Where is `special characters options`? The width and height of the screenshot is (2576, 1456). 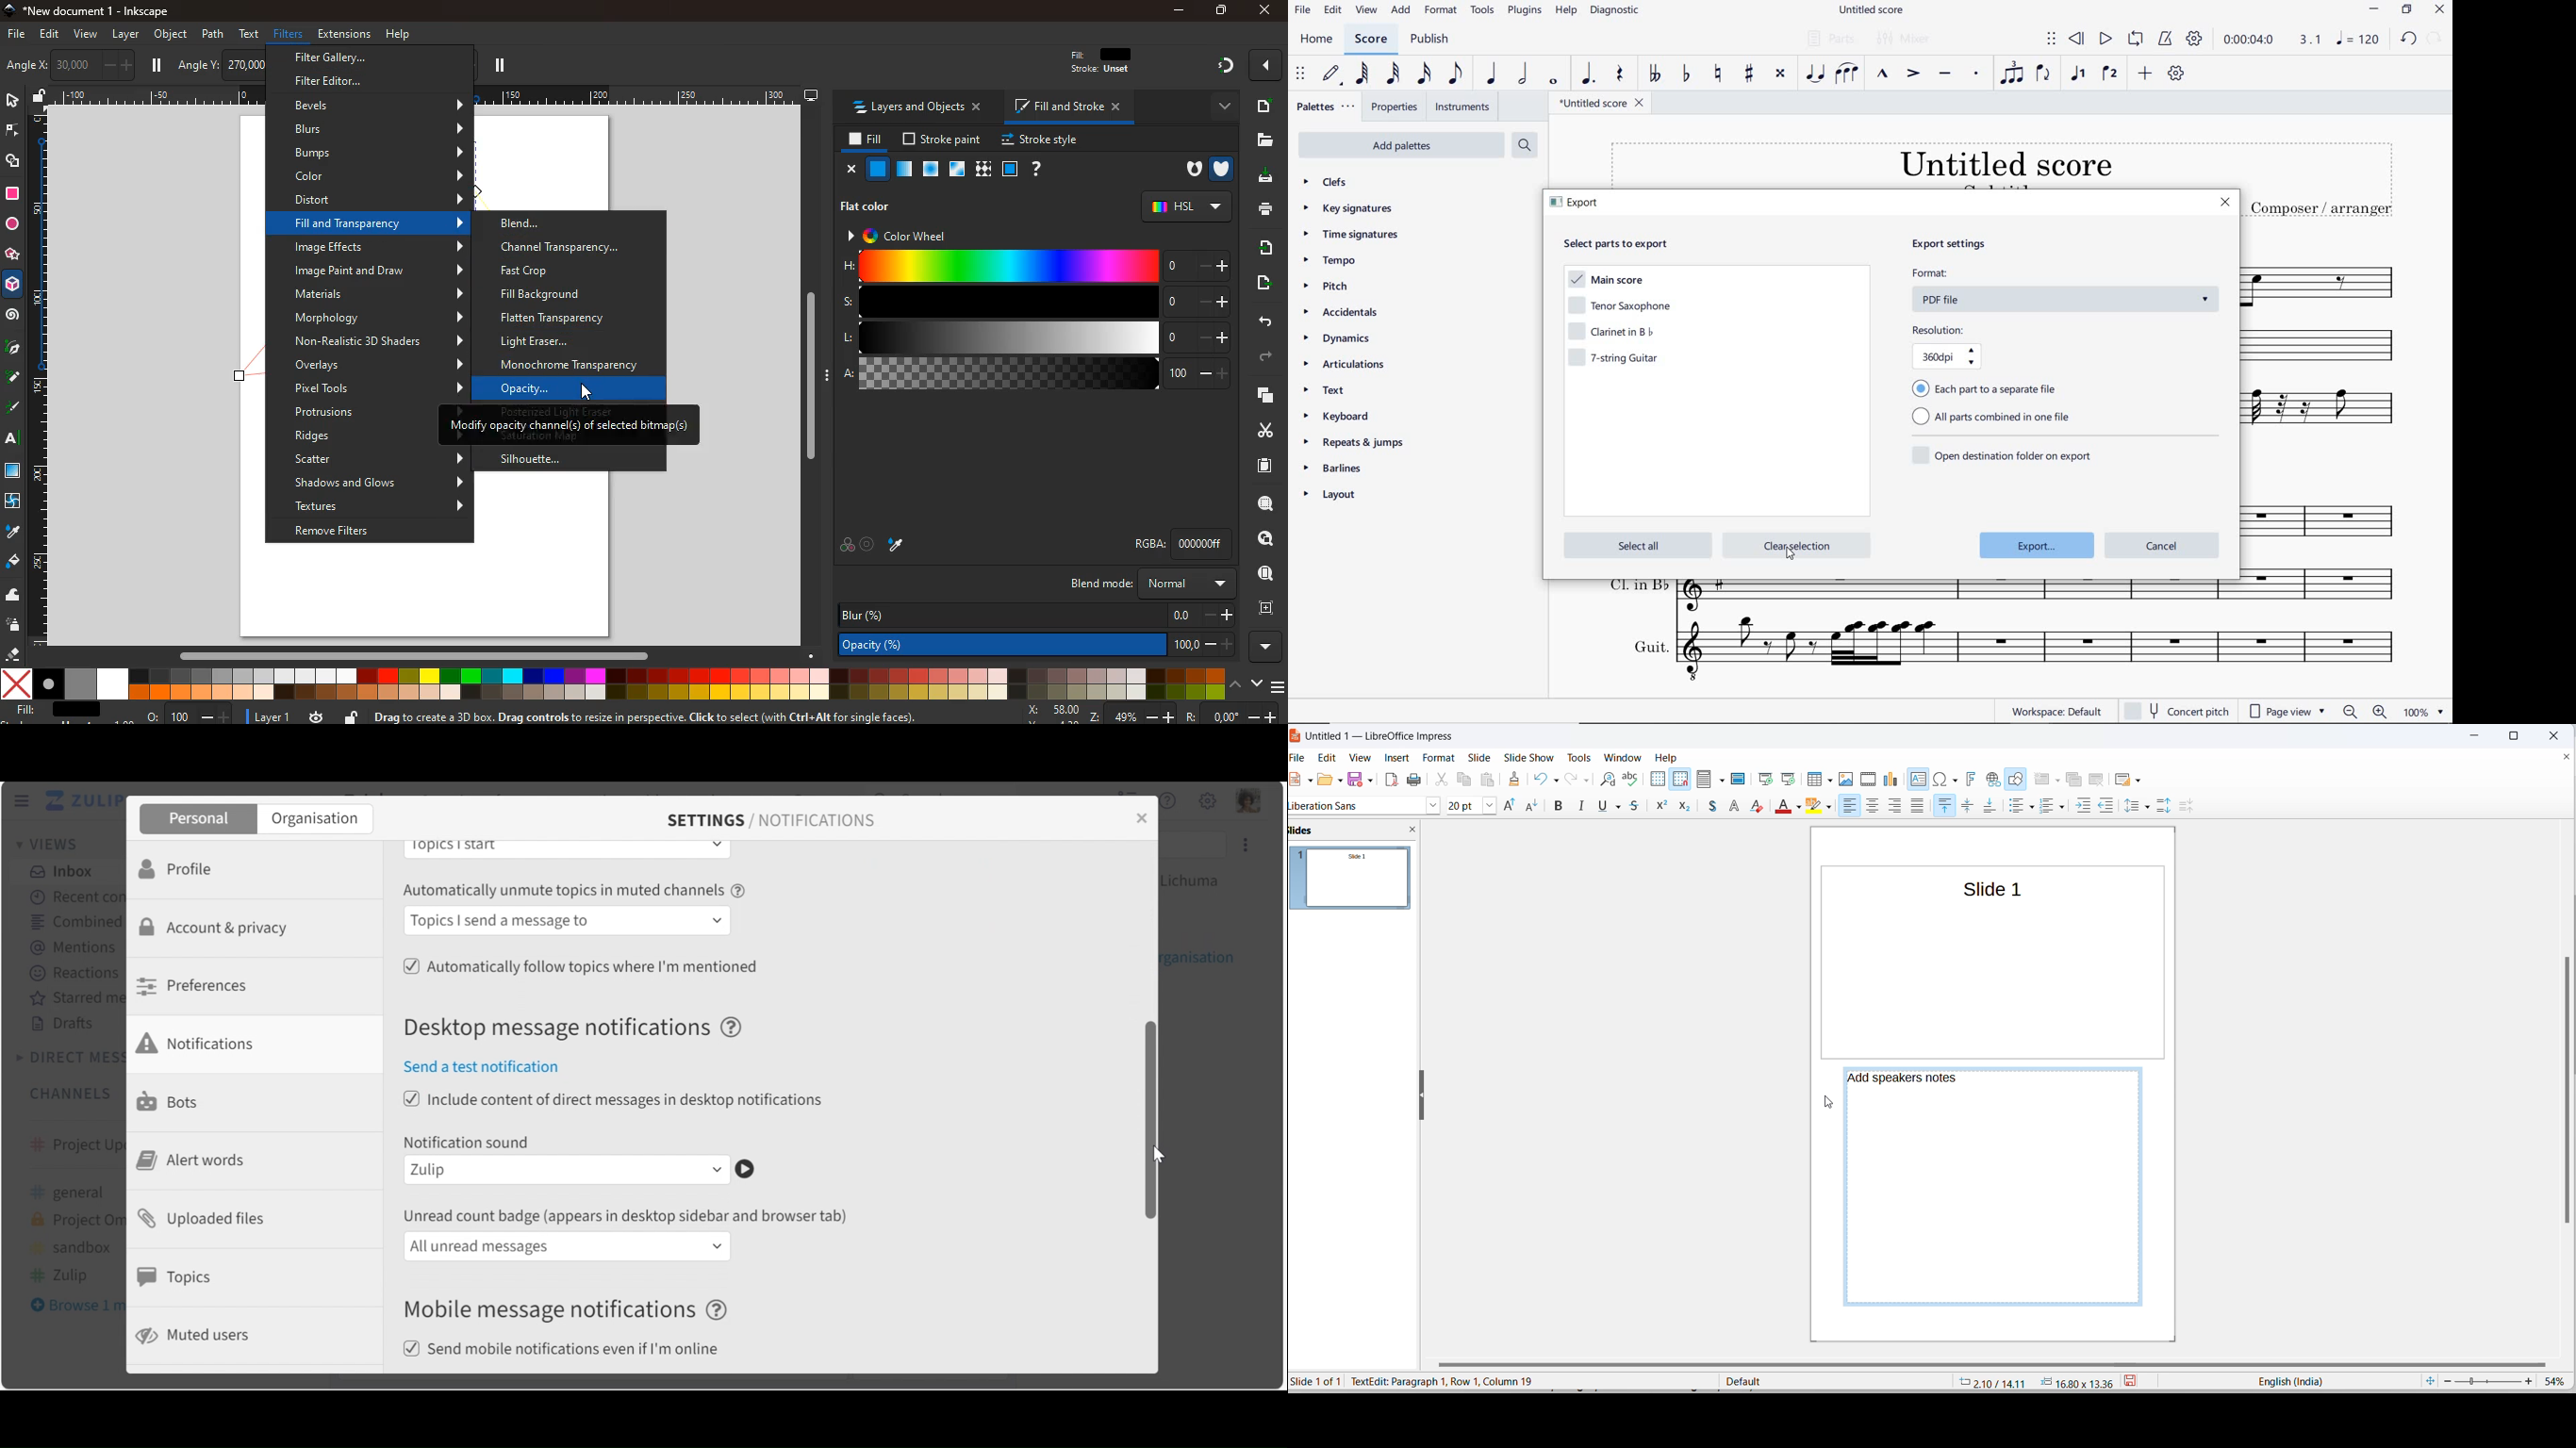 special characters options is located at coordinates (1954, 778).